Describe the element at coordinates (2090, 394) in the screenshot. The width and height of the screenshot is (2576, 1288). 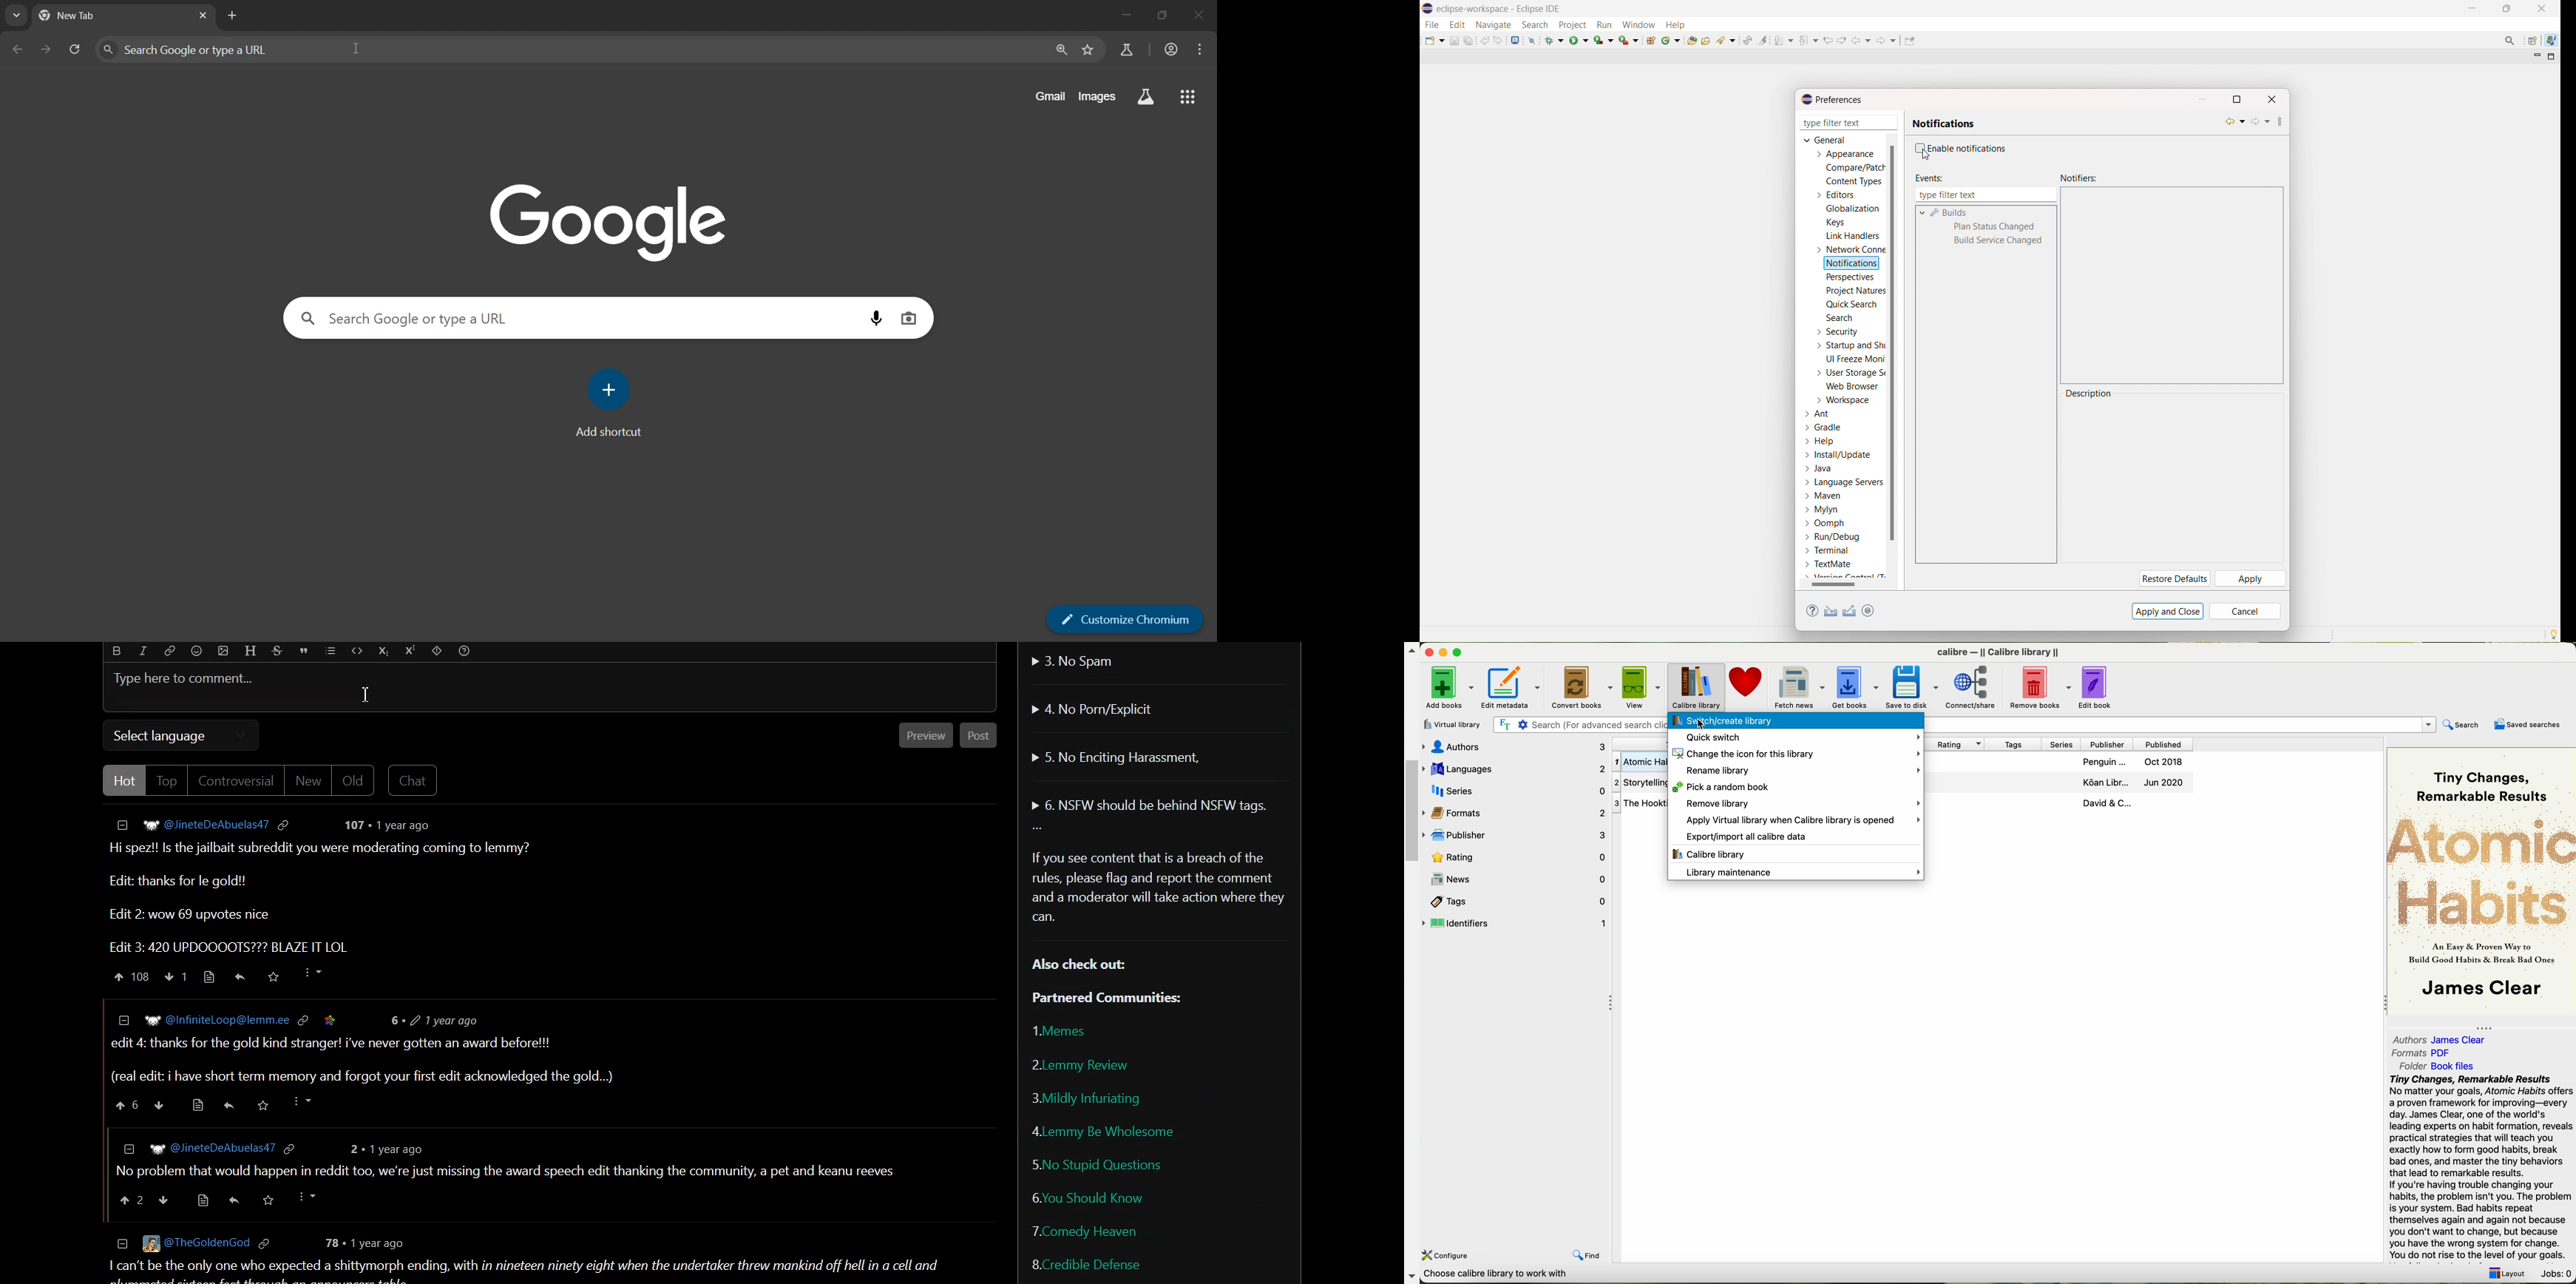
I see `description` at that location.